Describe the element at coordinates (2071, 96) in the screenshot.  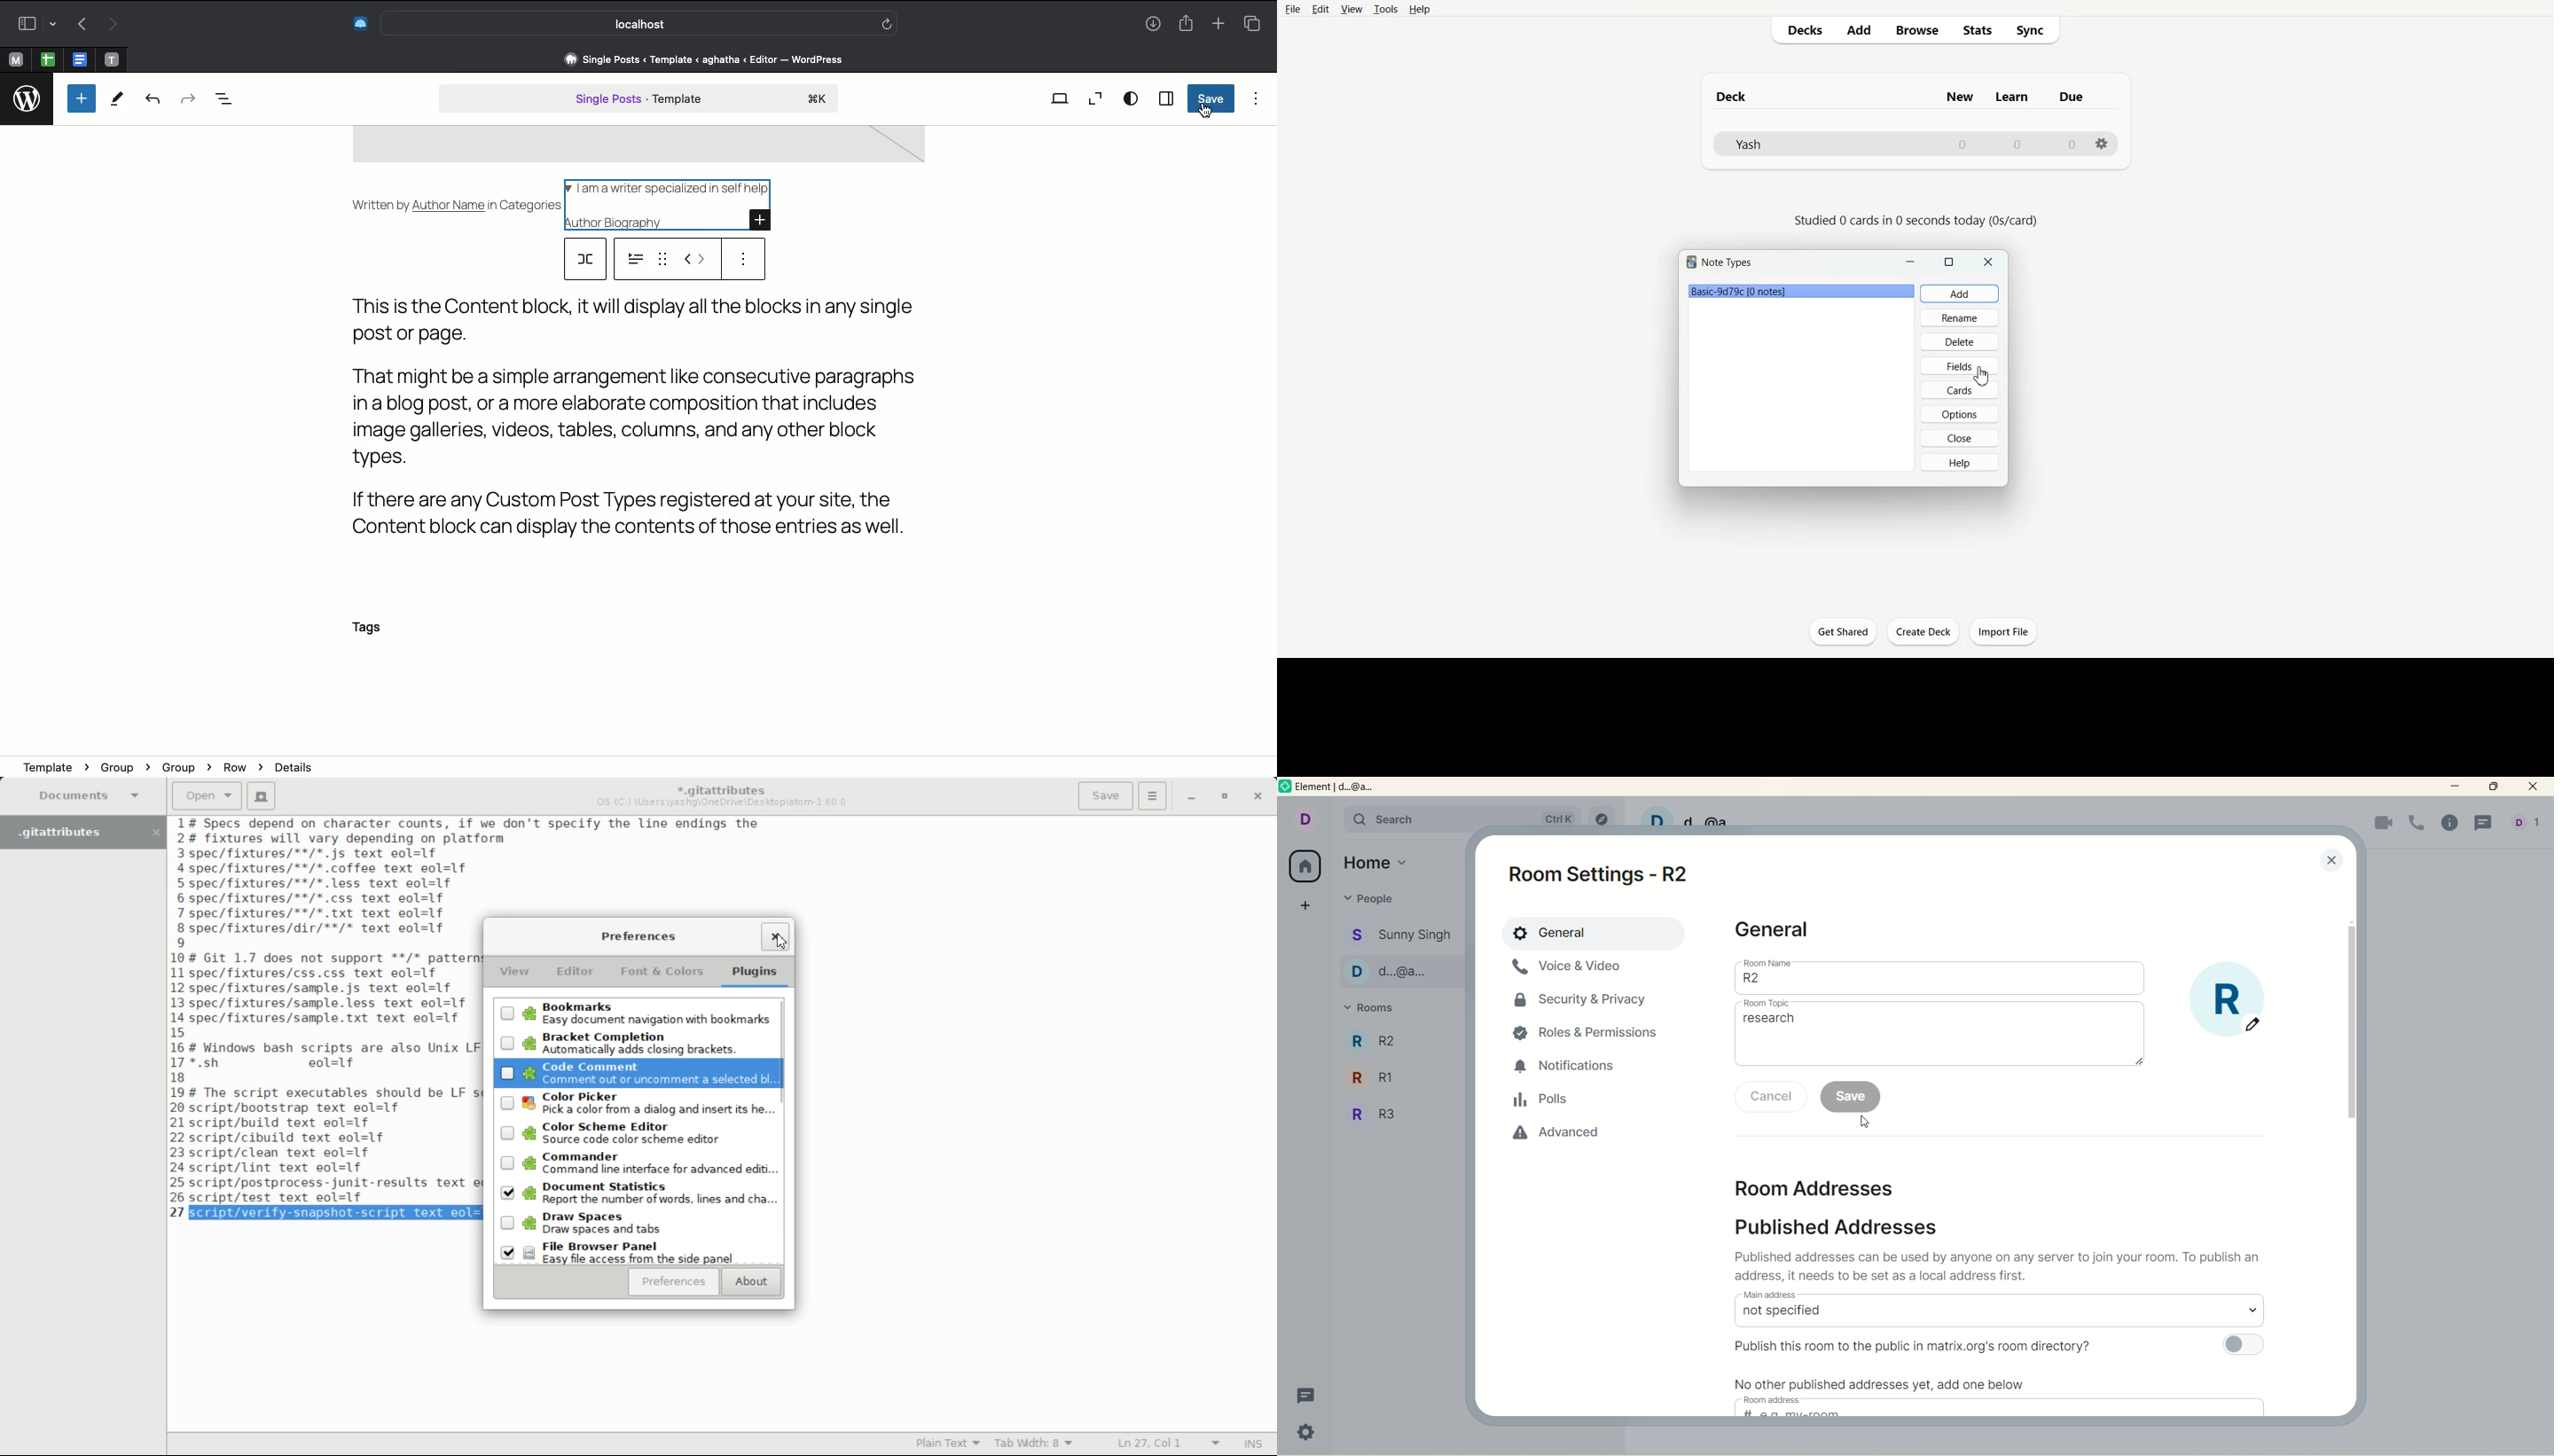
I see `Column name` at that location.